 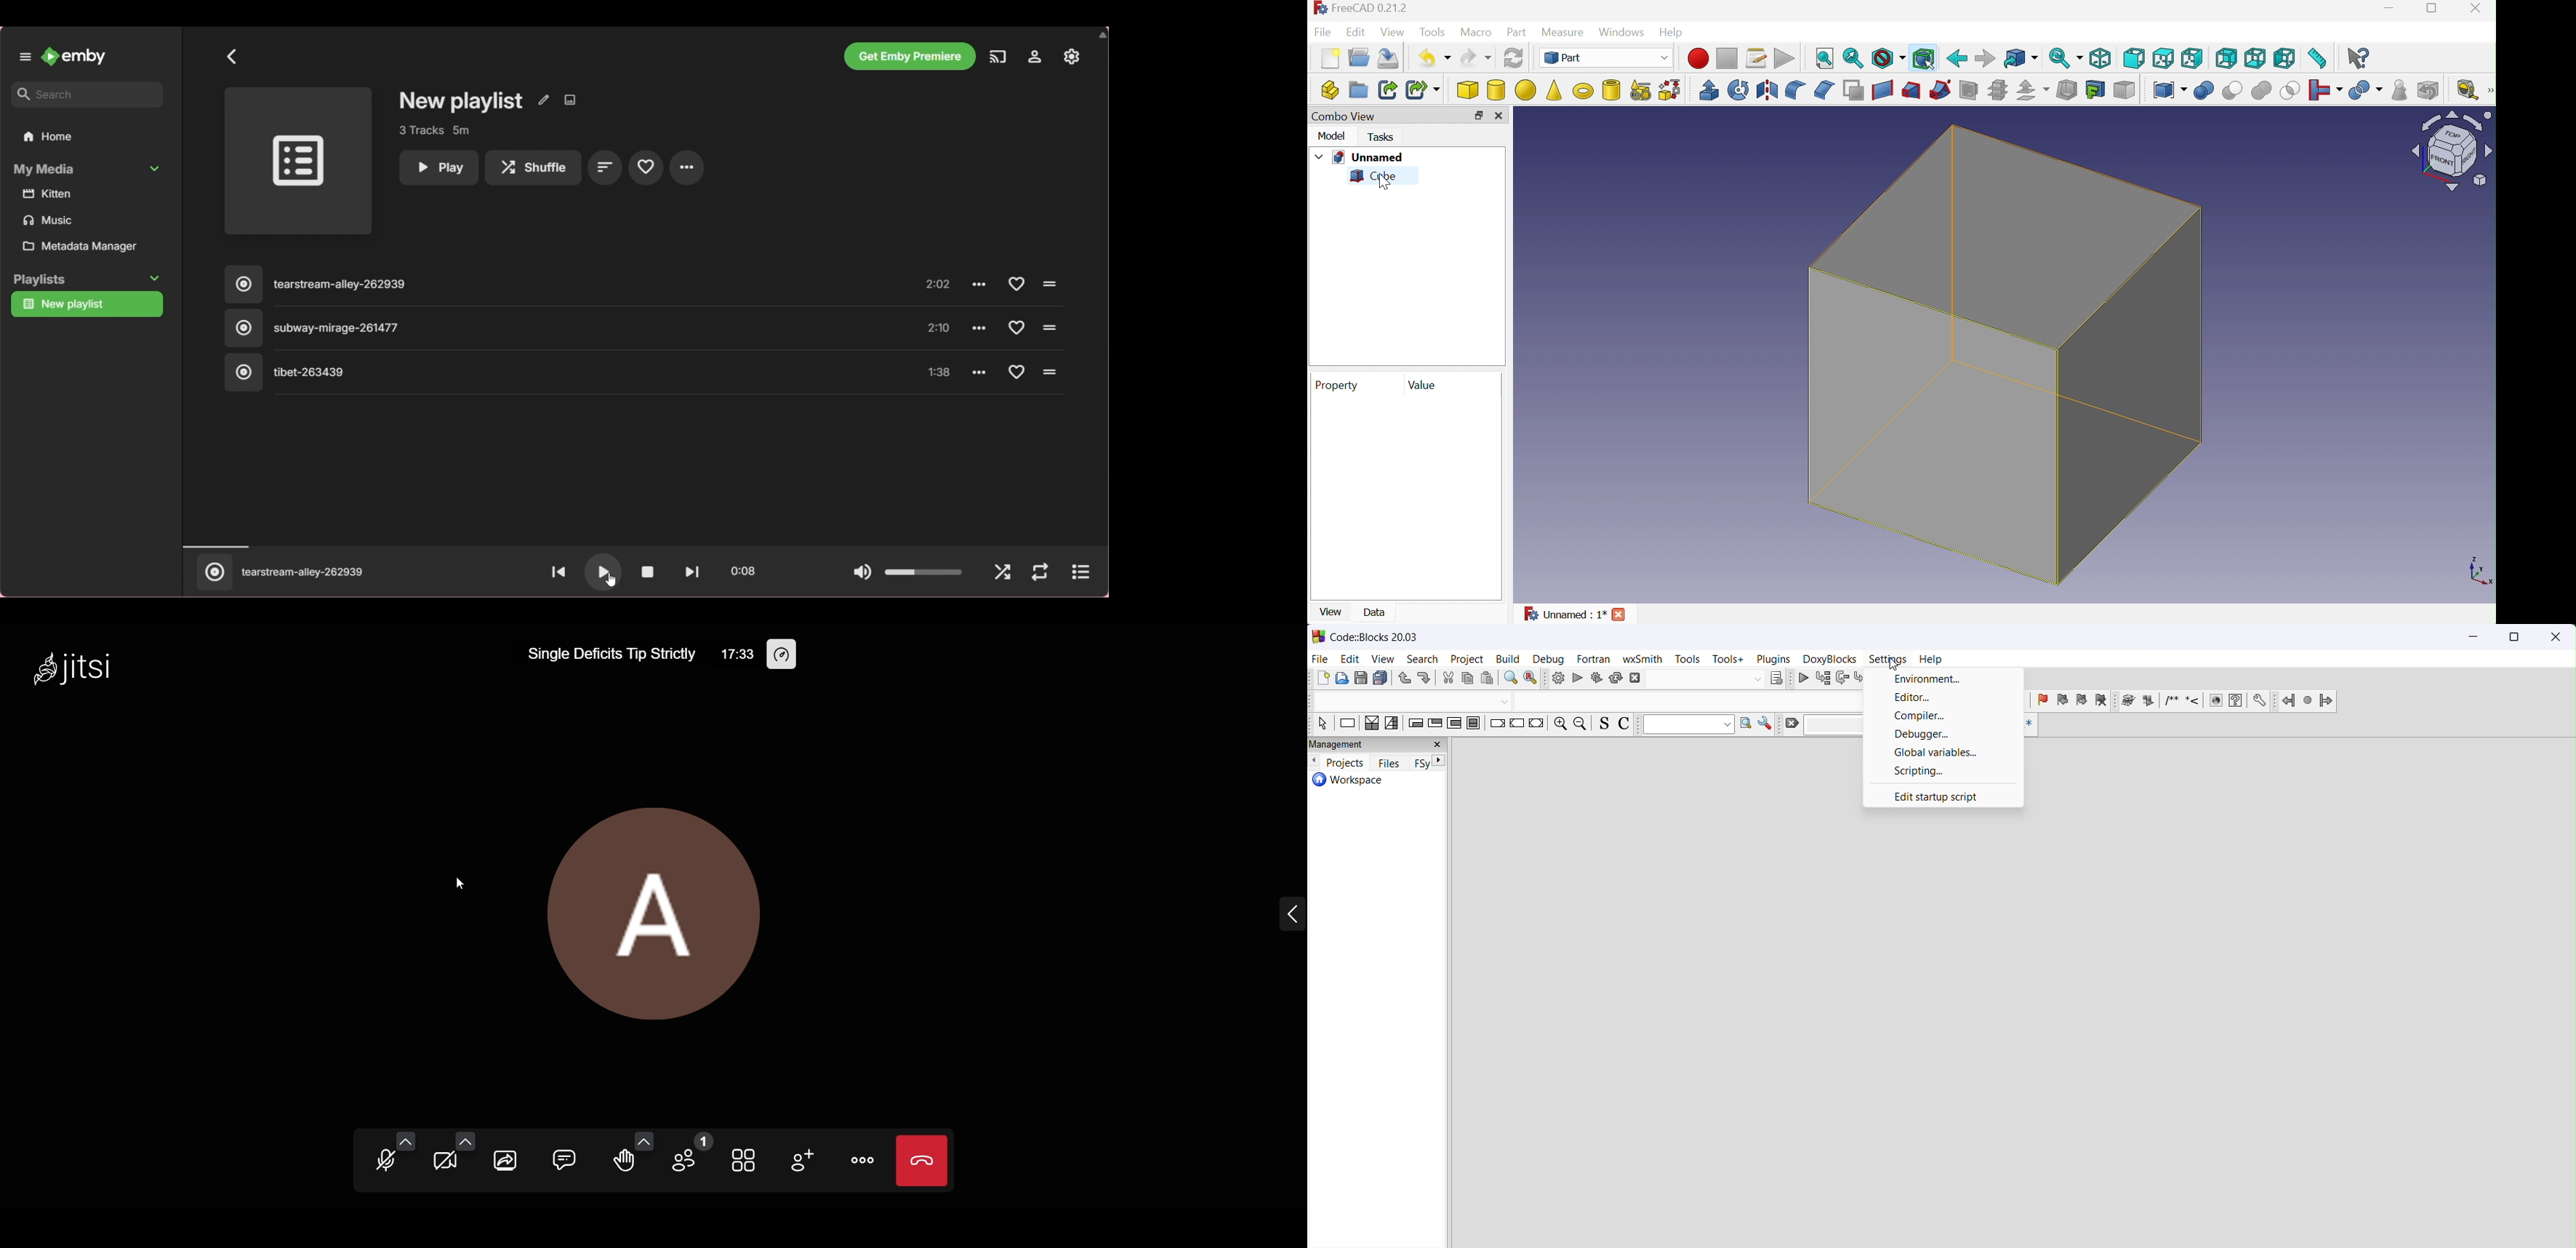 I want to click on Song 1, click to play, so click(x=549, y=285).